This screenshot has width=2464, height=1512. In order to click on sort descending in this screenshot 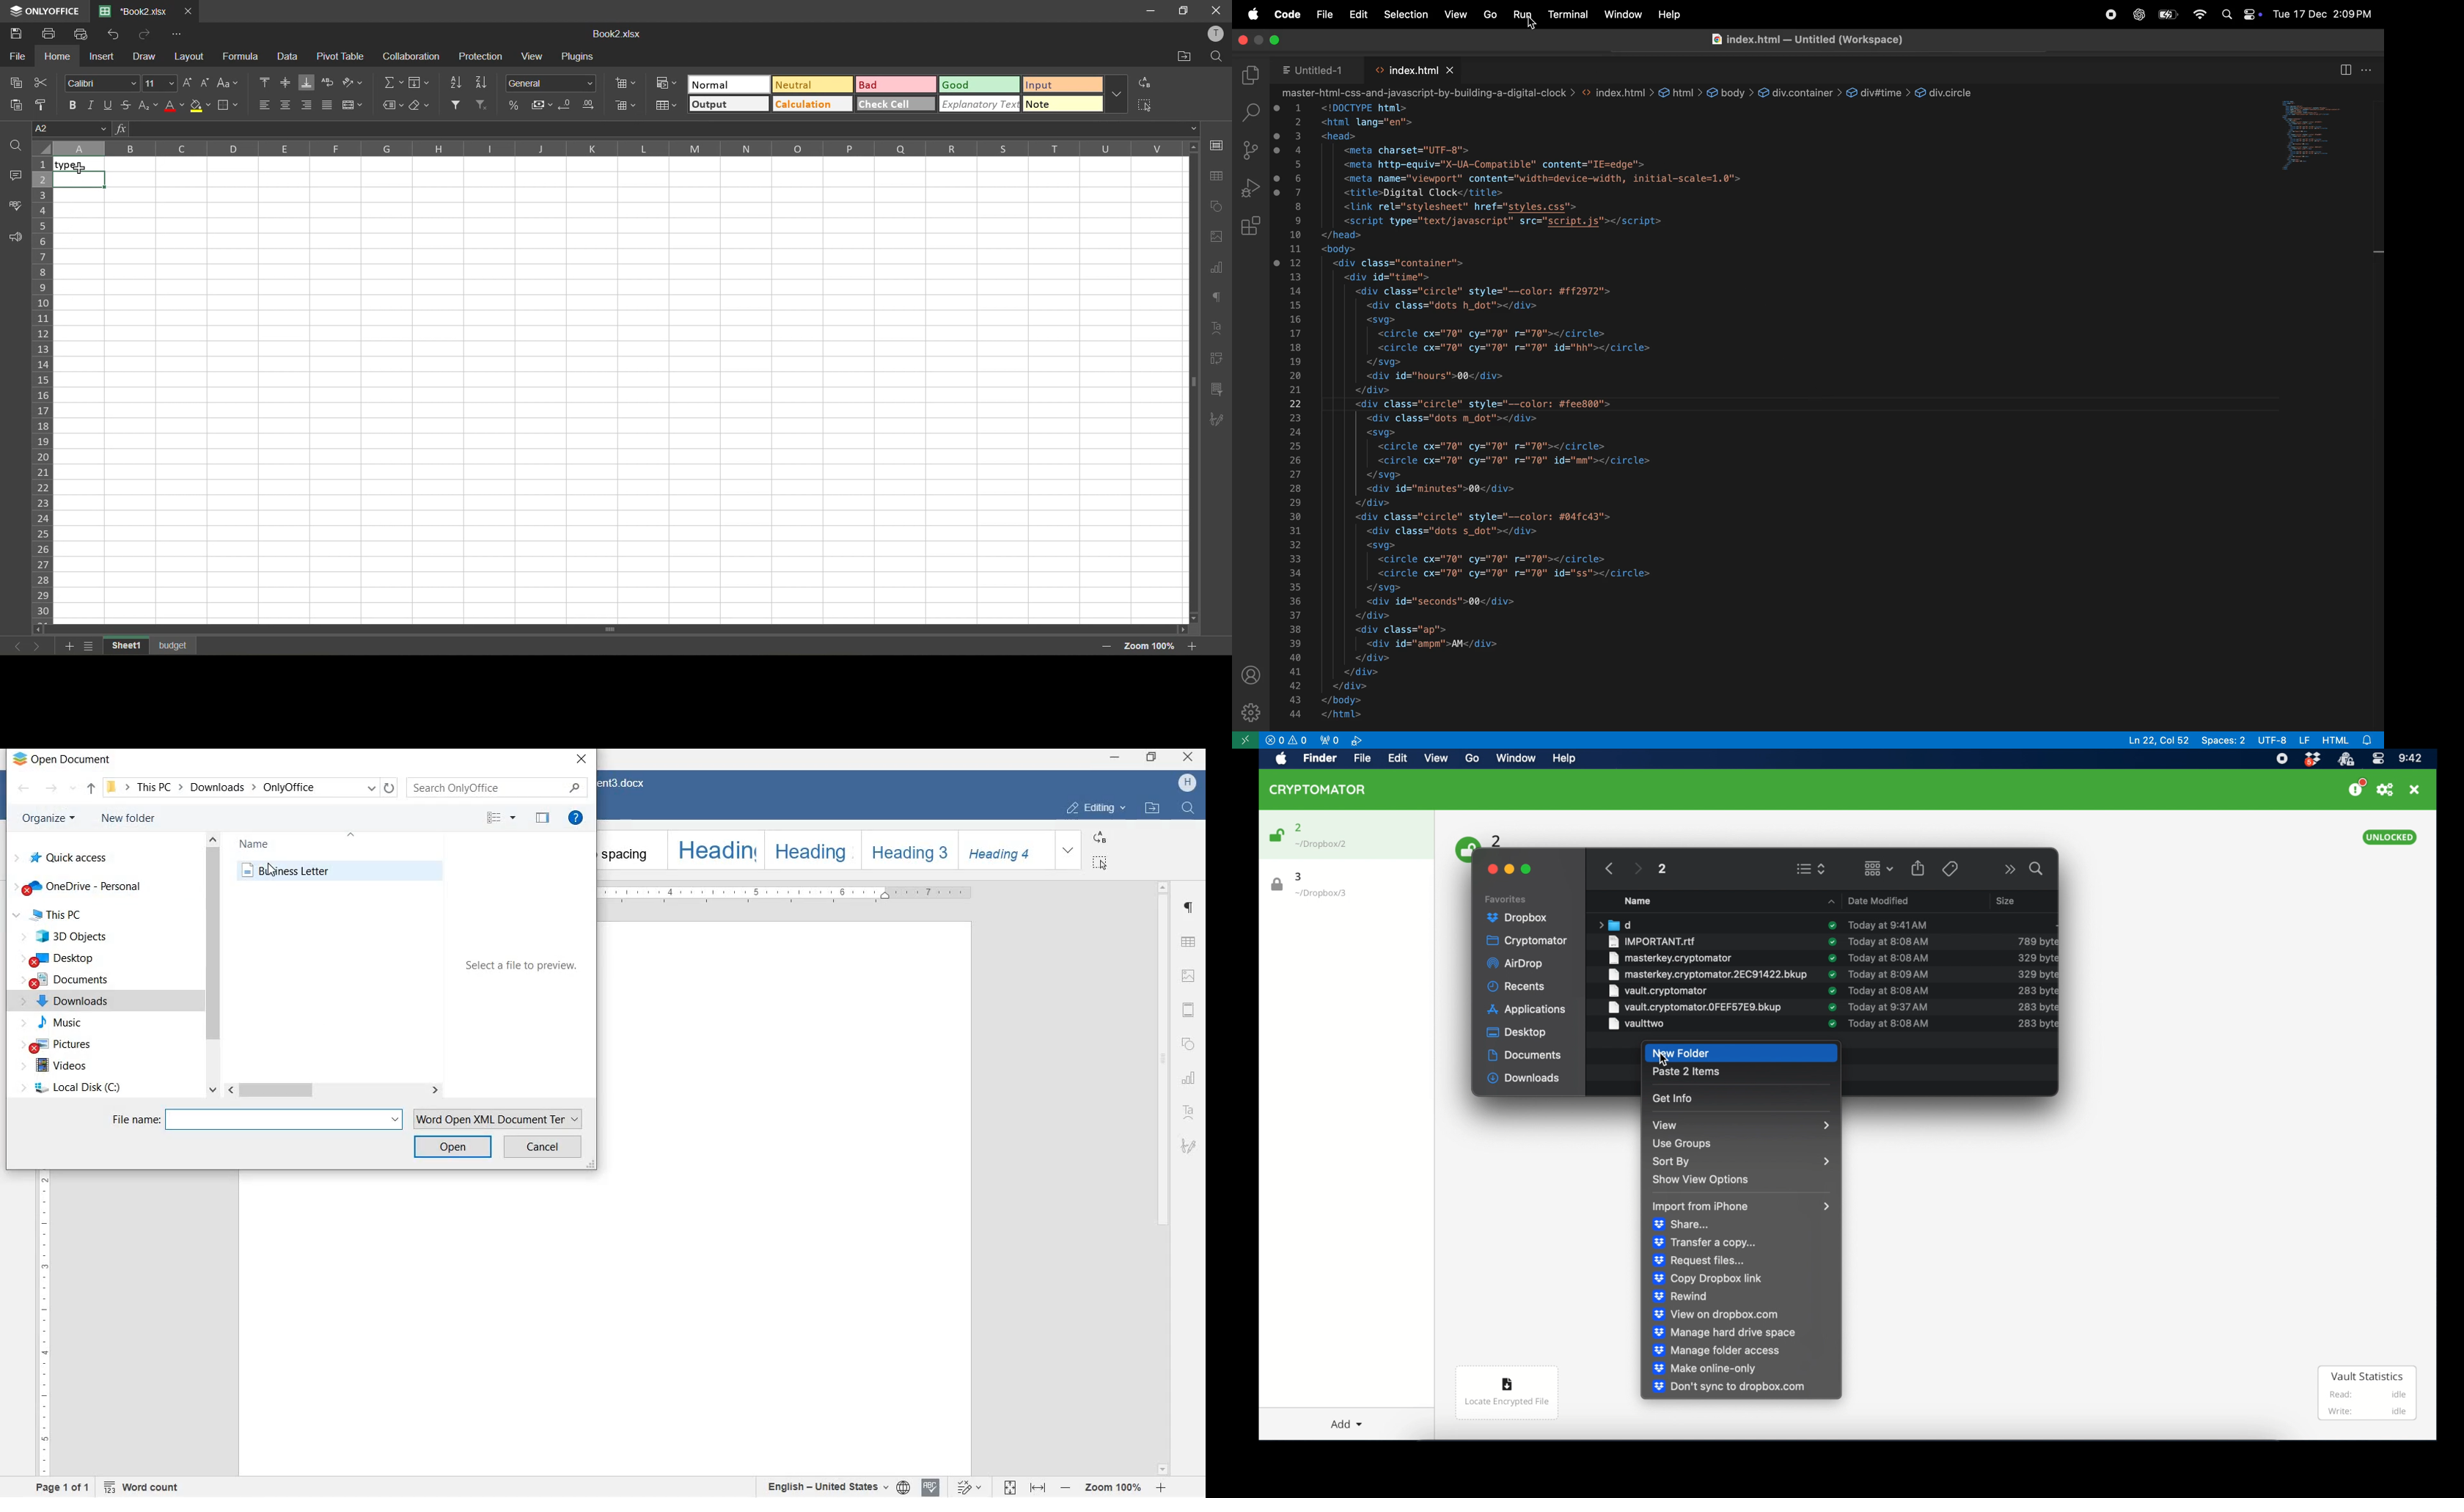, I will do `click(484, 81)`.